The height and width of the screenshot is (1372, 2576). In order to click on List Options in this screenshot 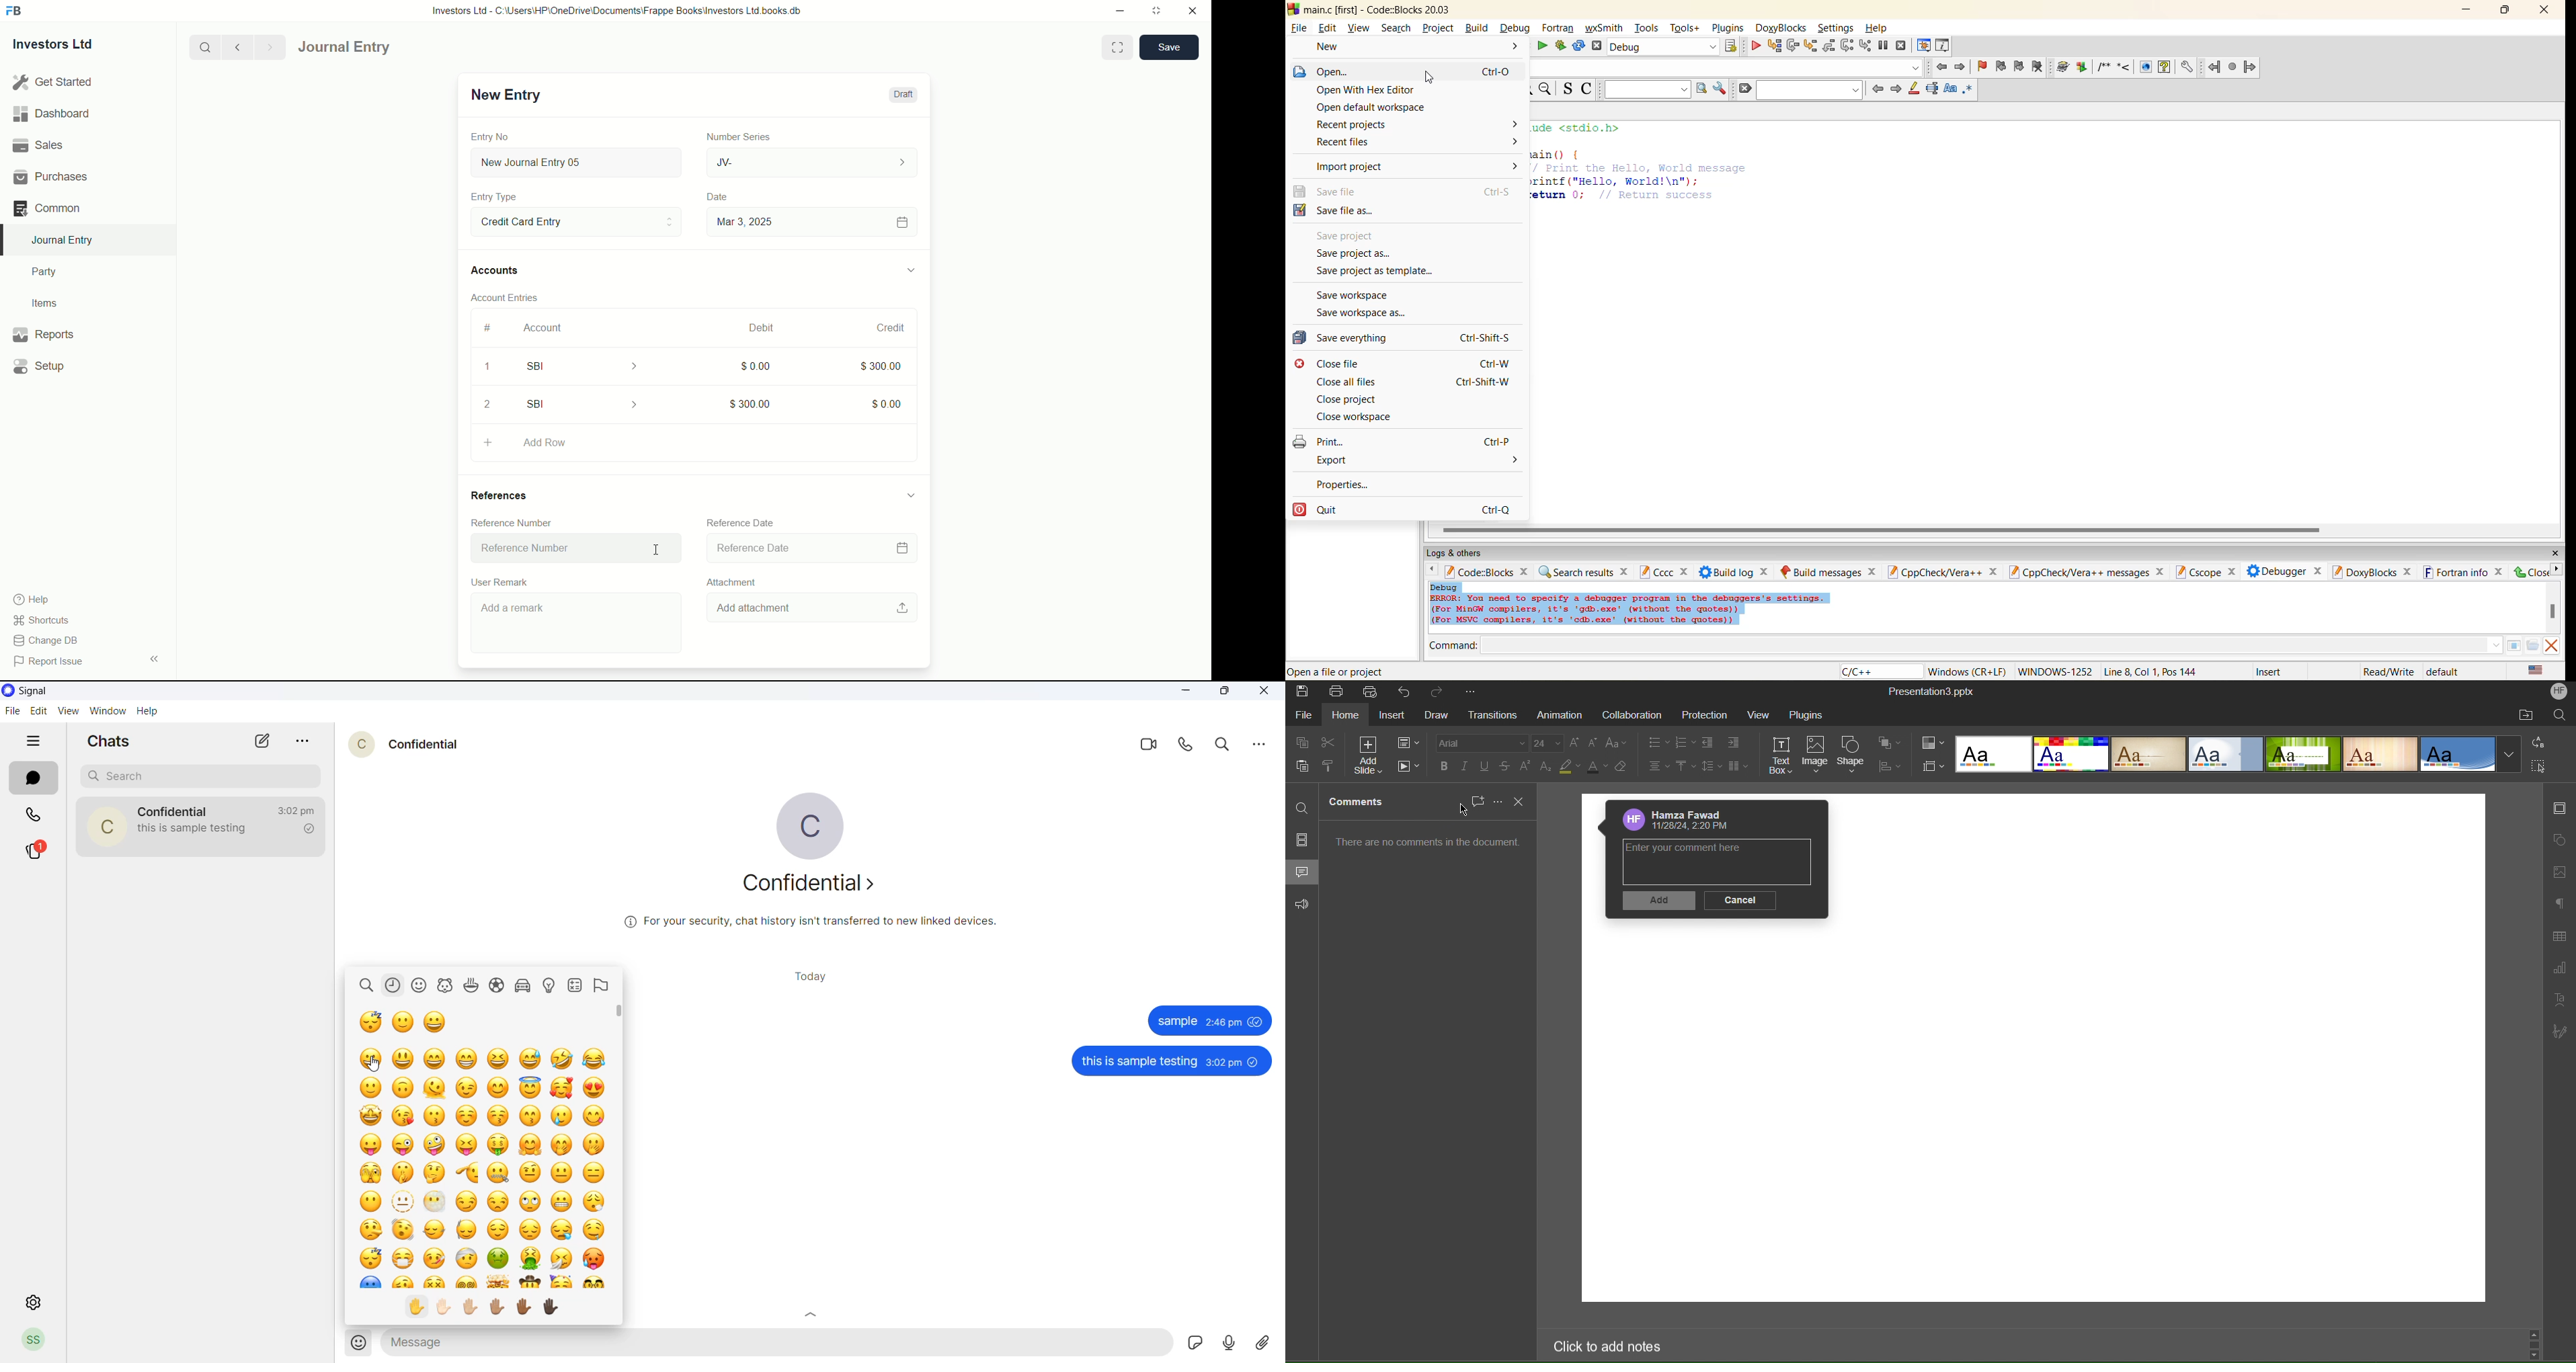, I will do `click(1687, 742)`.